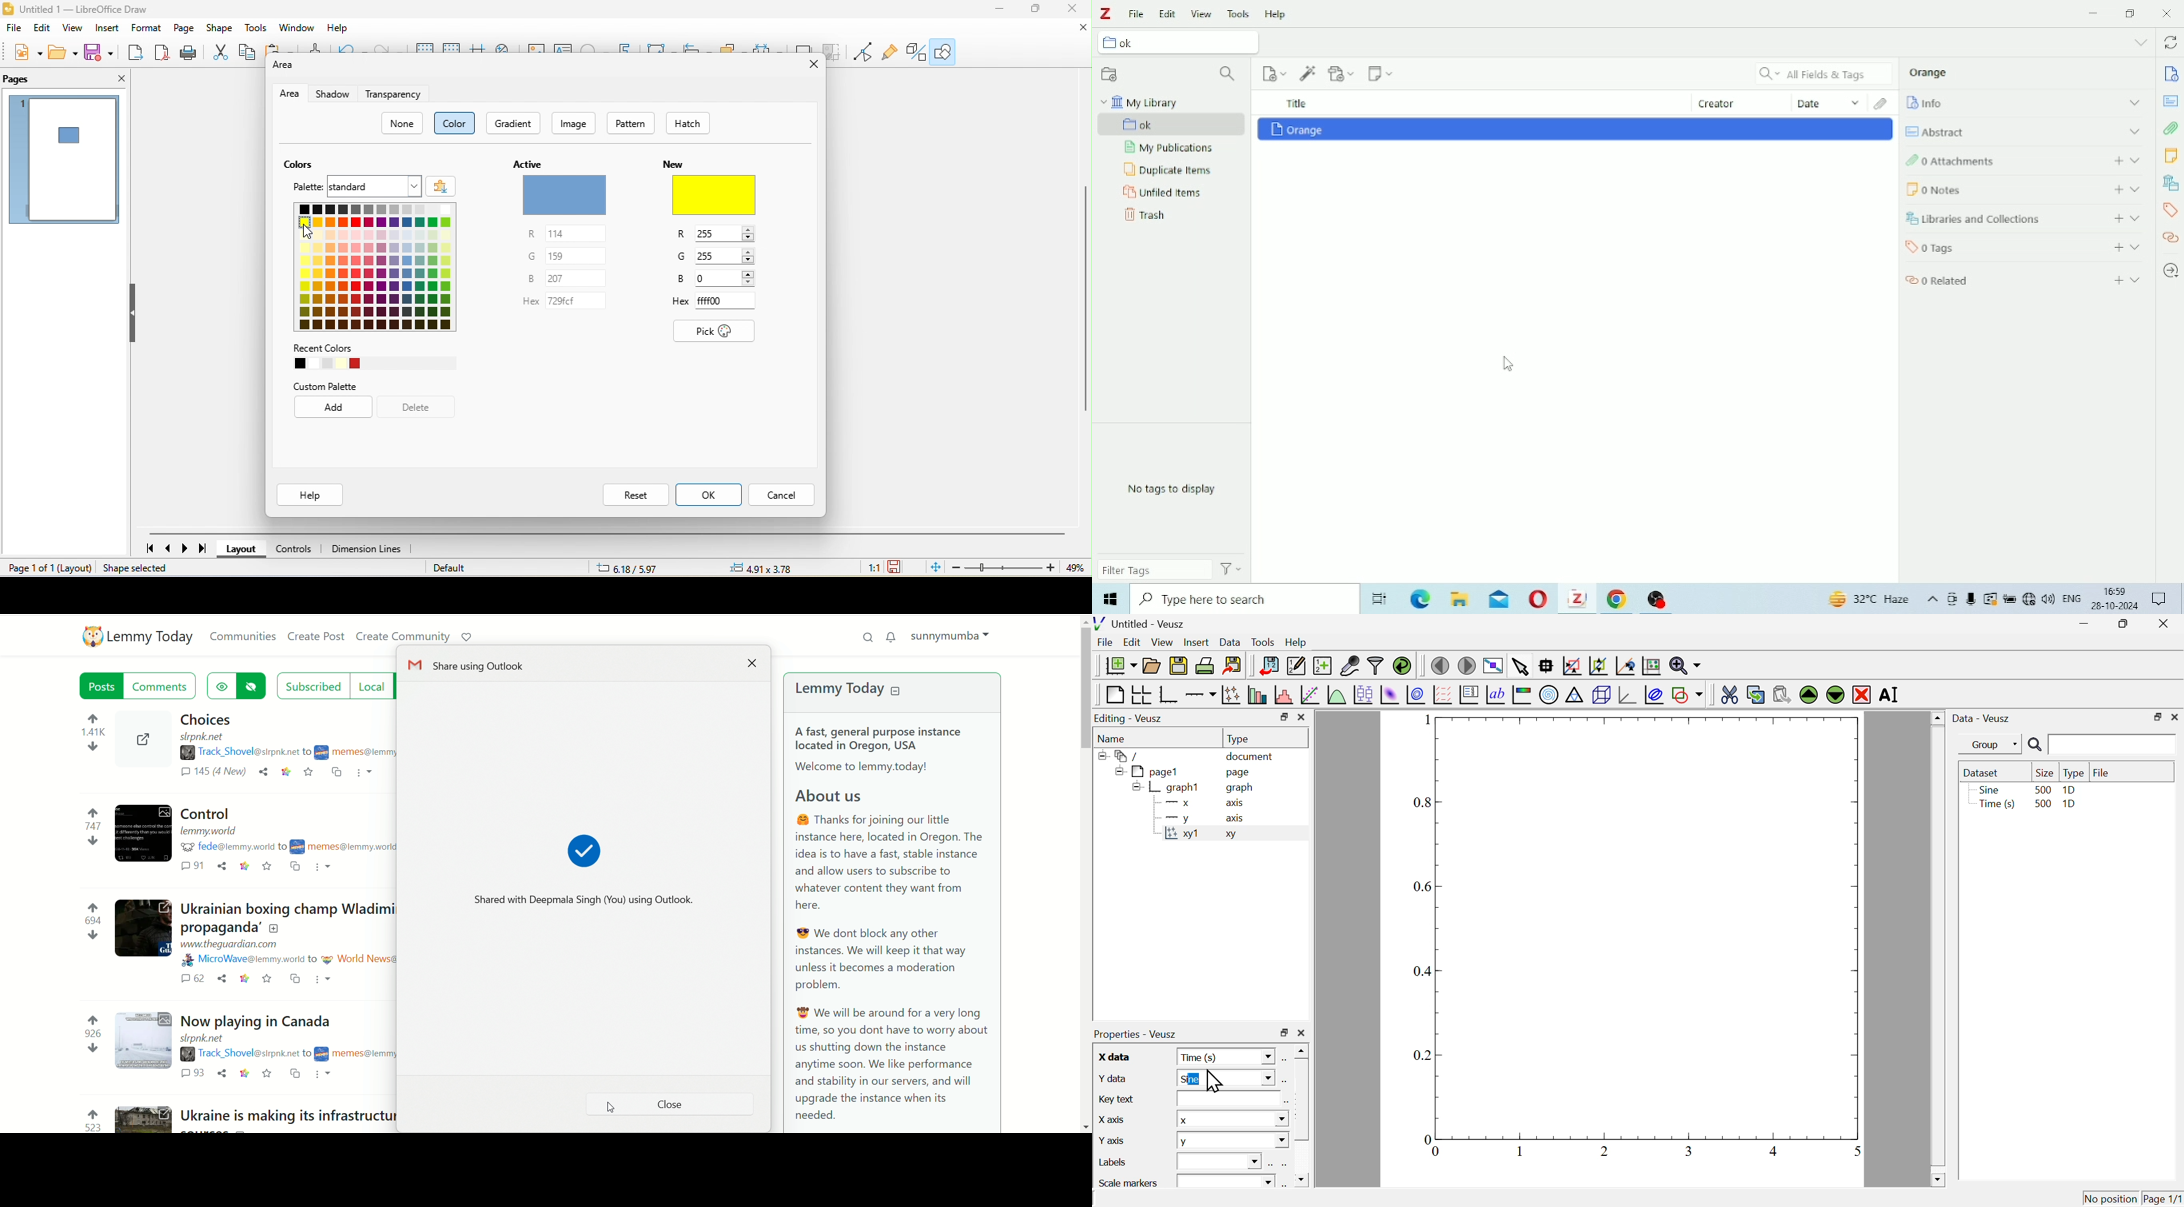  What do you see at coordinates (763, 568) in the screenshot?
I see `4.91/3.78` at bounding box center [763, 568].